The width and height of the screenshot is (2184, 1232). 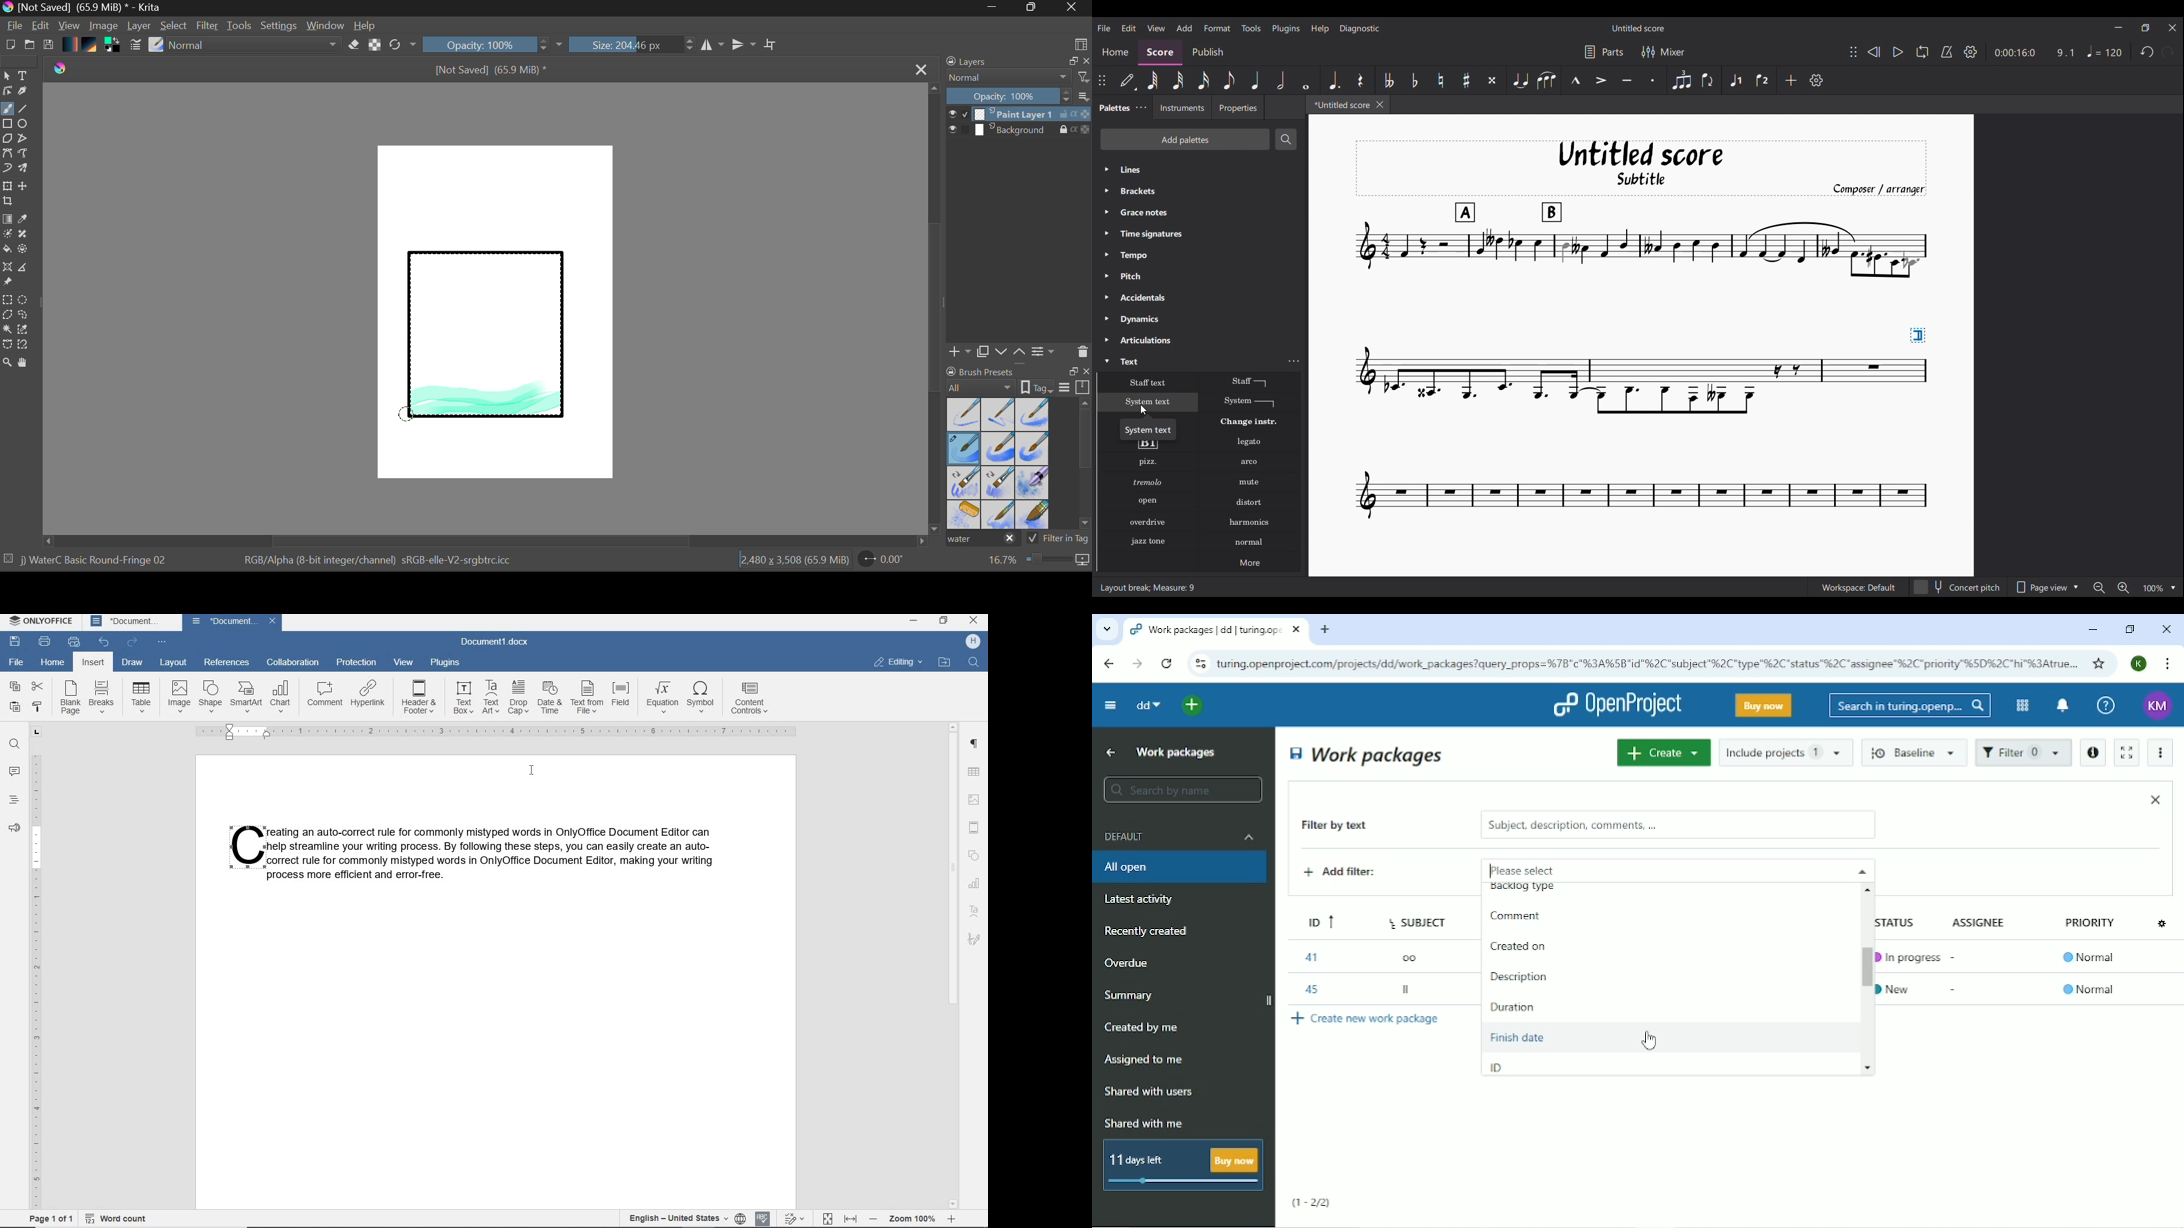 I want to click on save, so click(x=15, y=642).